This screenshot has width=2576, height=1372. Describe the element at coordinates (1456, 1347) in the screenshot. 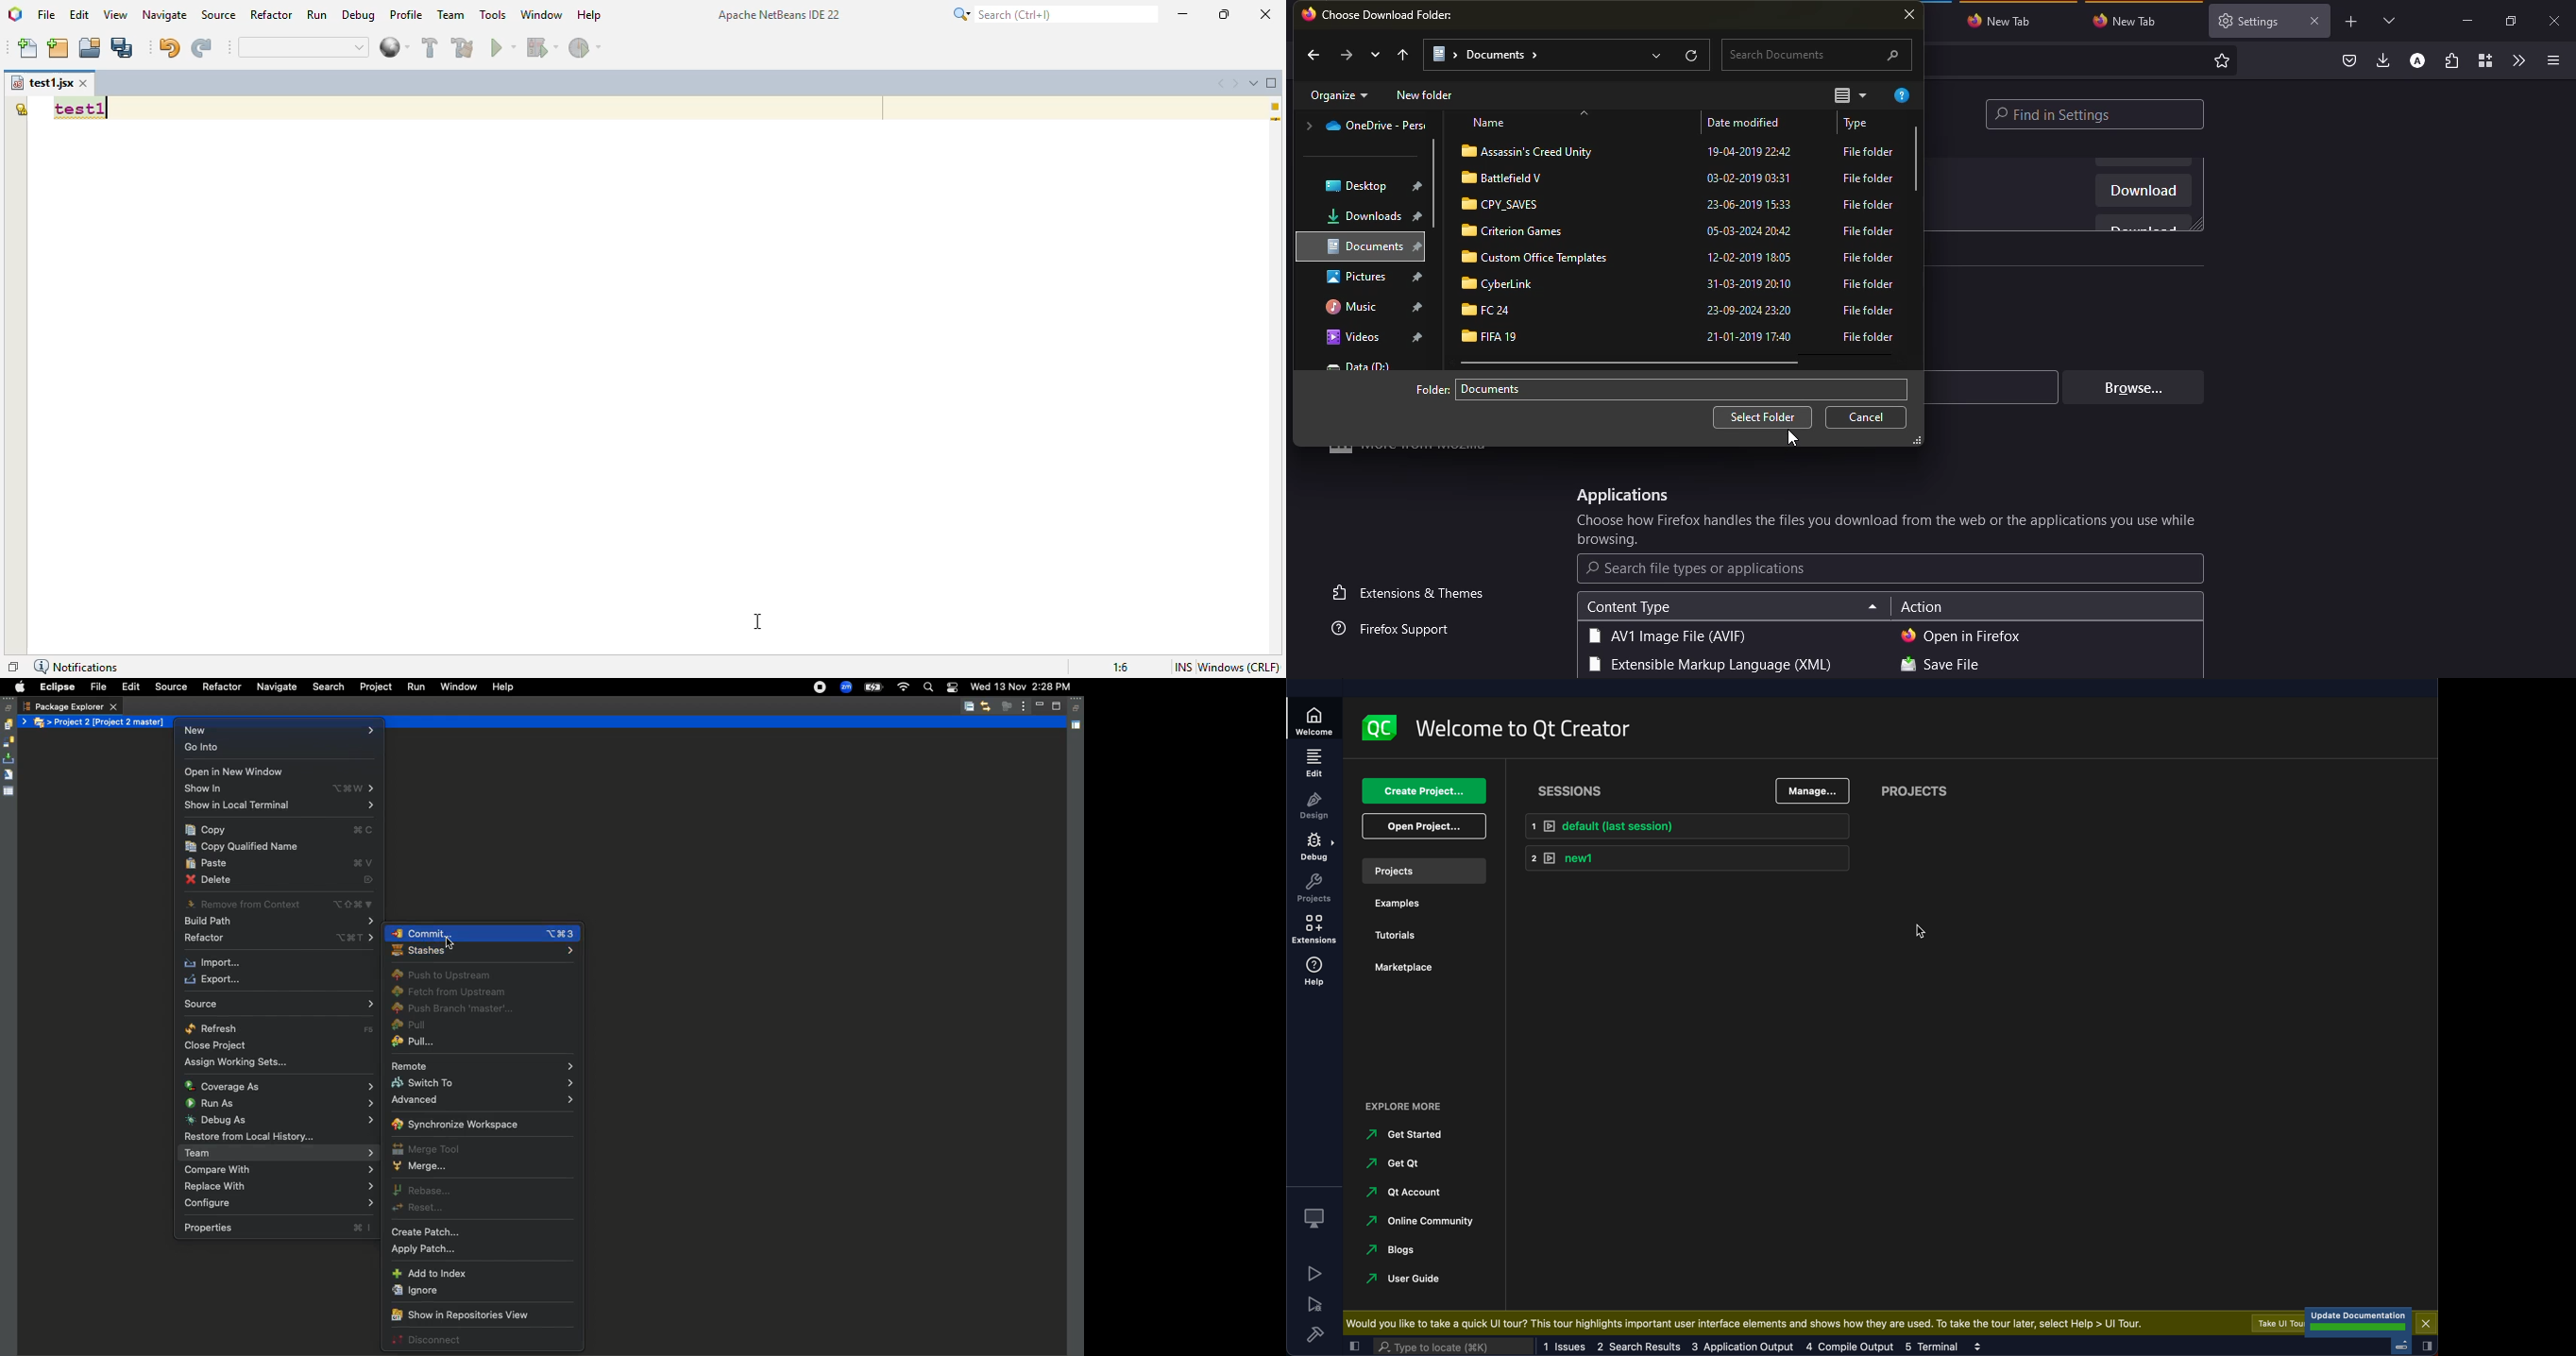

I see `search` at that location.